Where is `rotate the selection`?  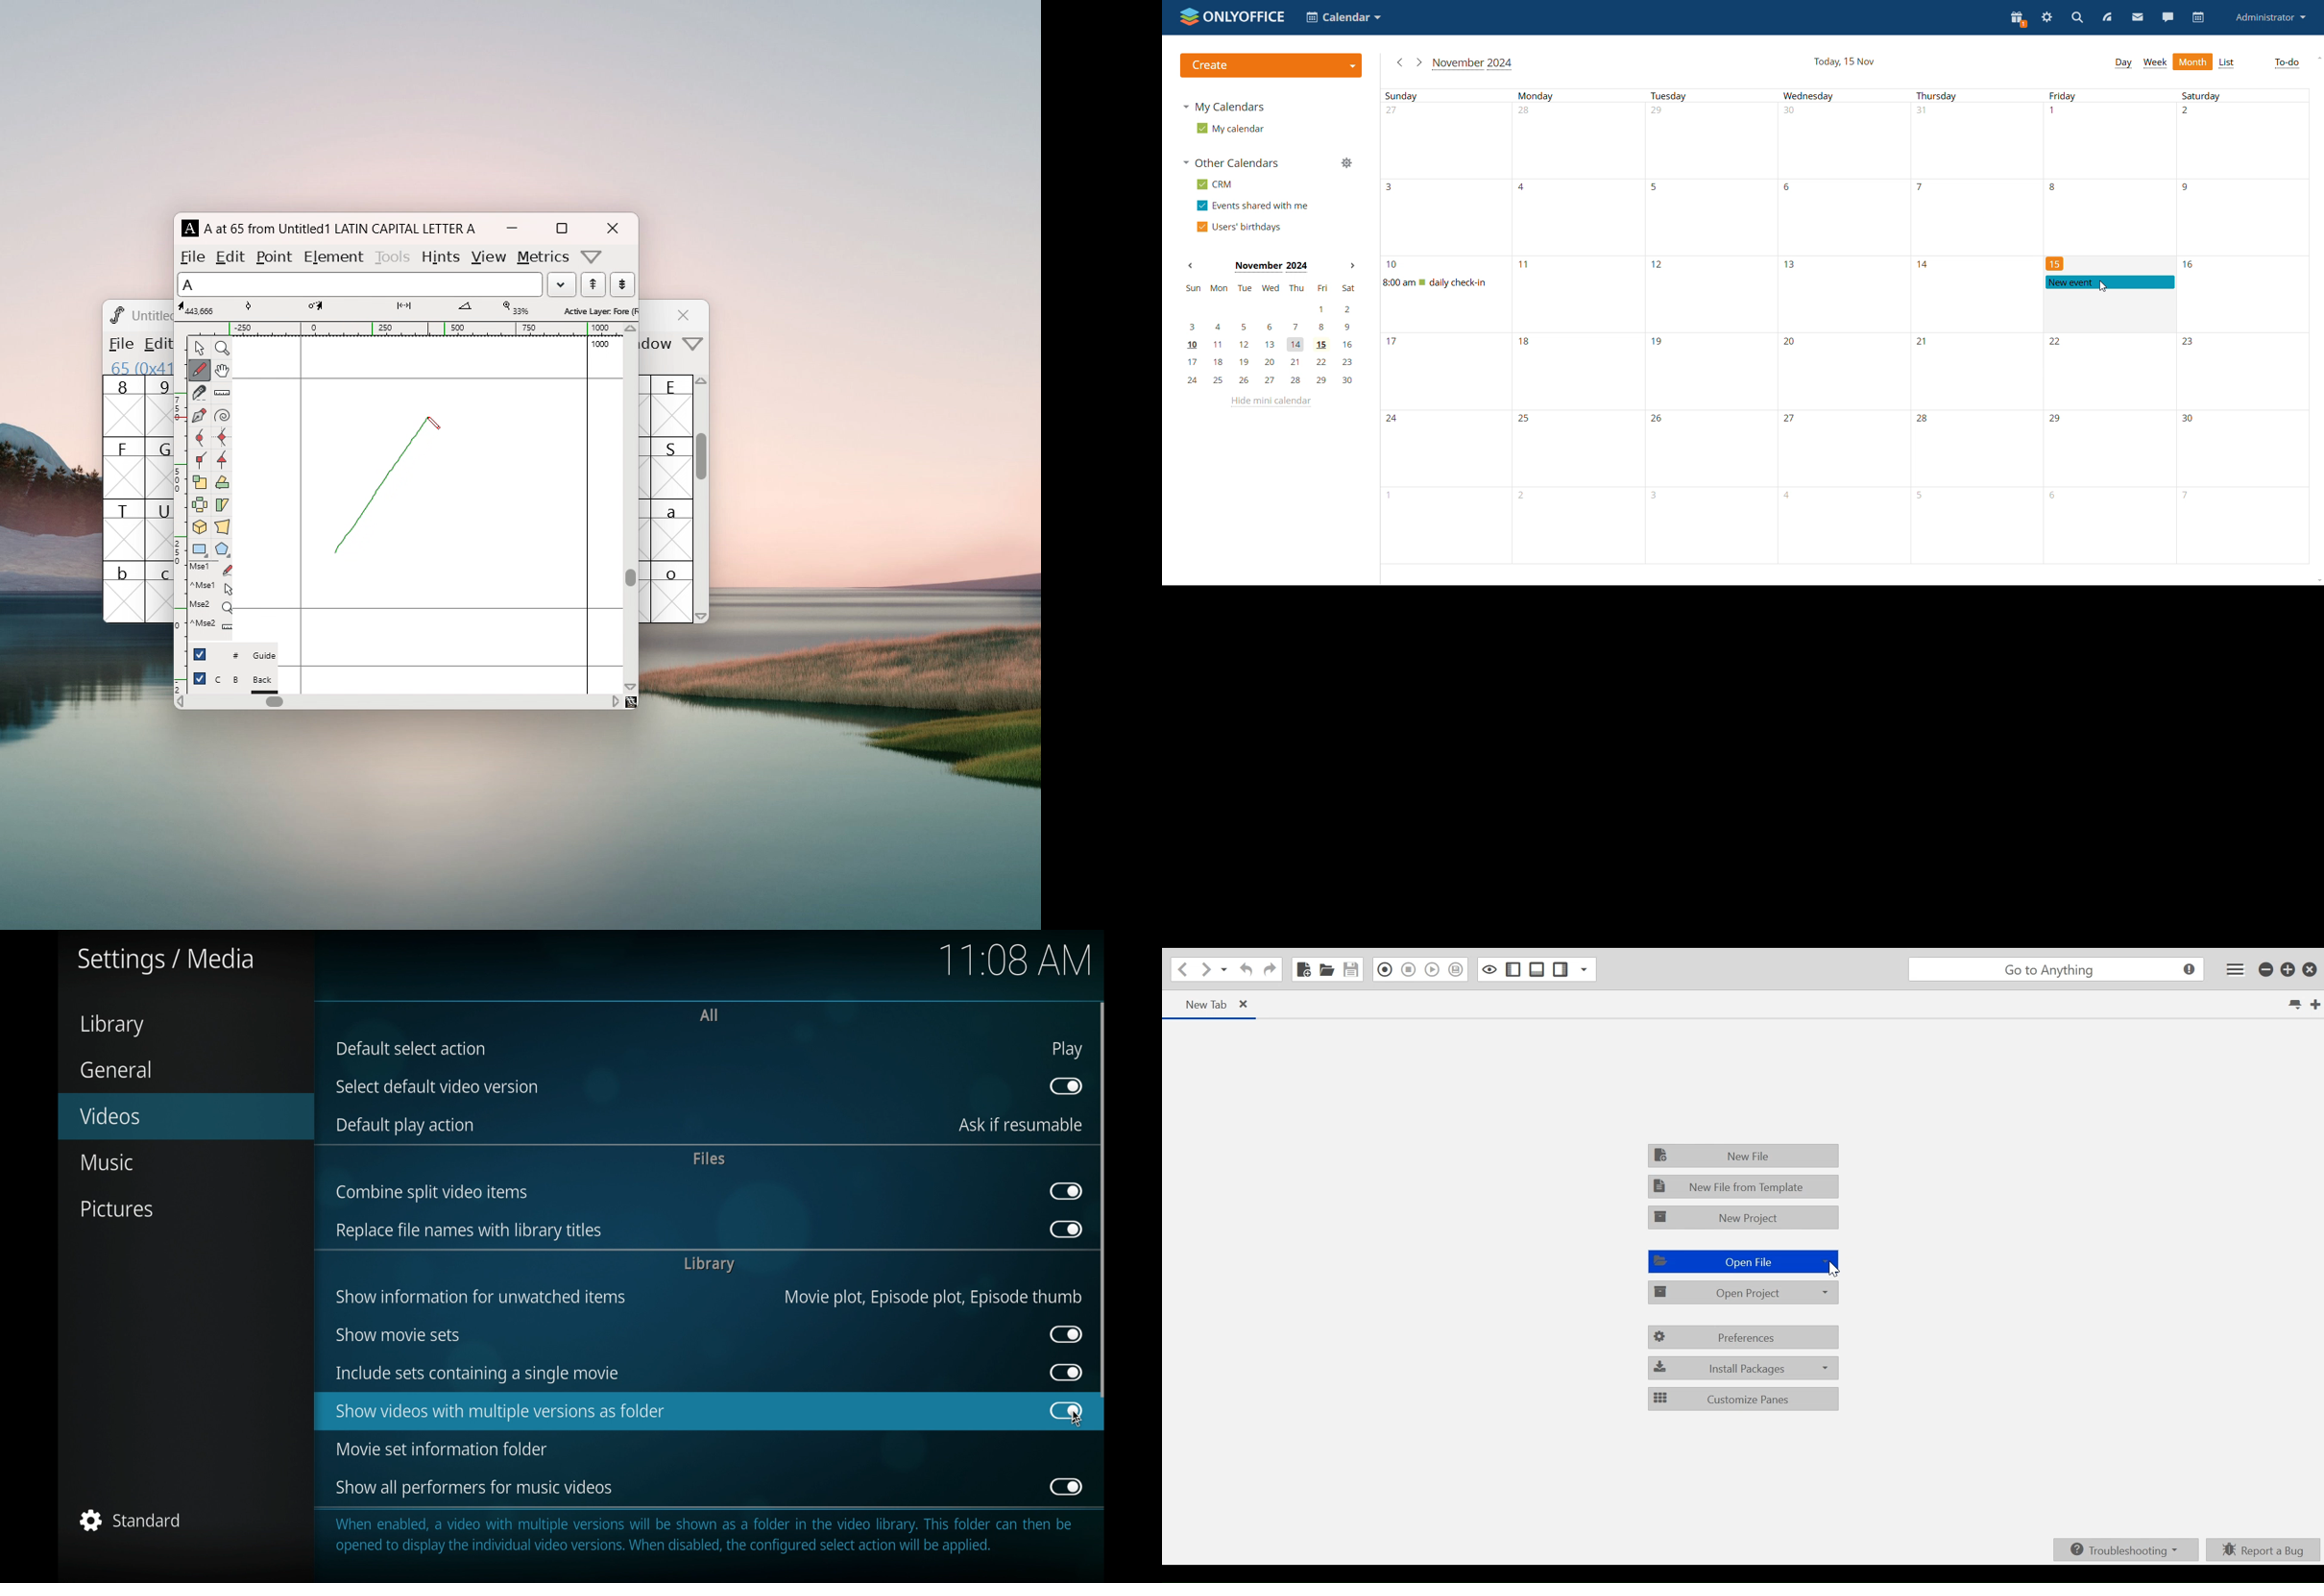
rotate the selection is located at coordinates (221, 484).